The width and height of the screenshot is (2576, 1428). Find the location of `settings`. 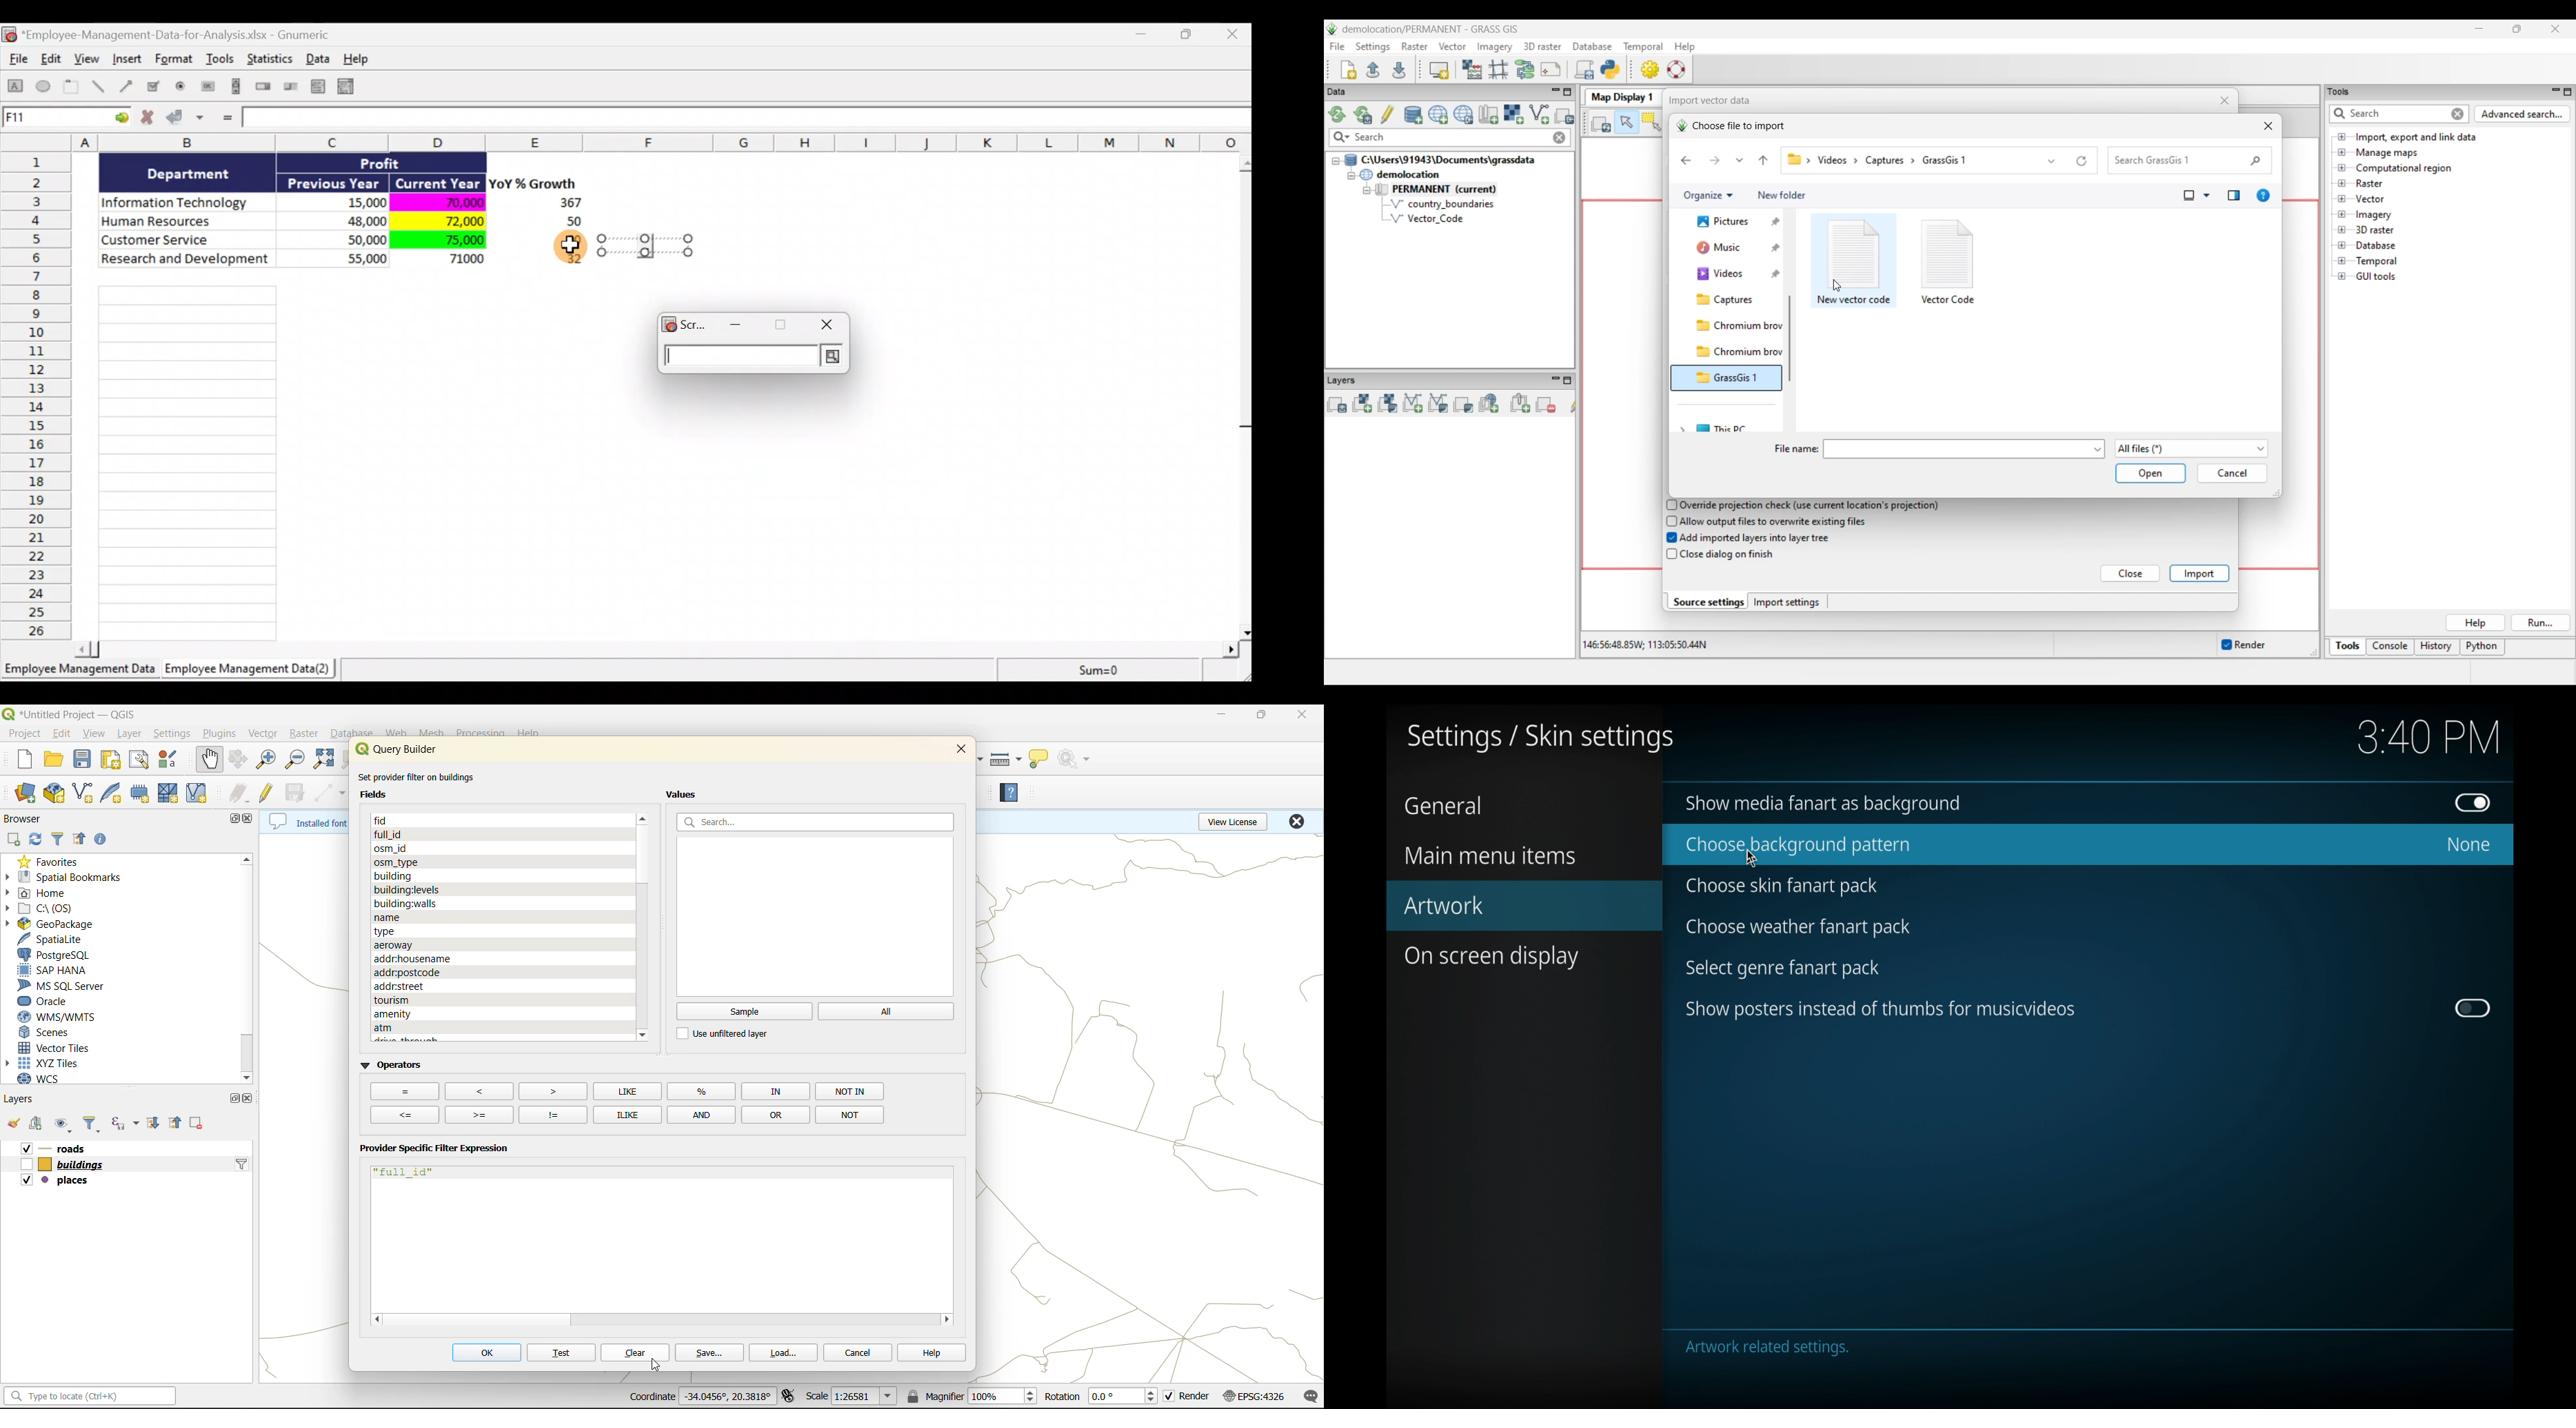

settings is located at coordinates (174, 735).